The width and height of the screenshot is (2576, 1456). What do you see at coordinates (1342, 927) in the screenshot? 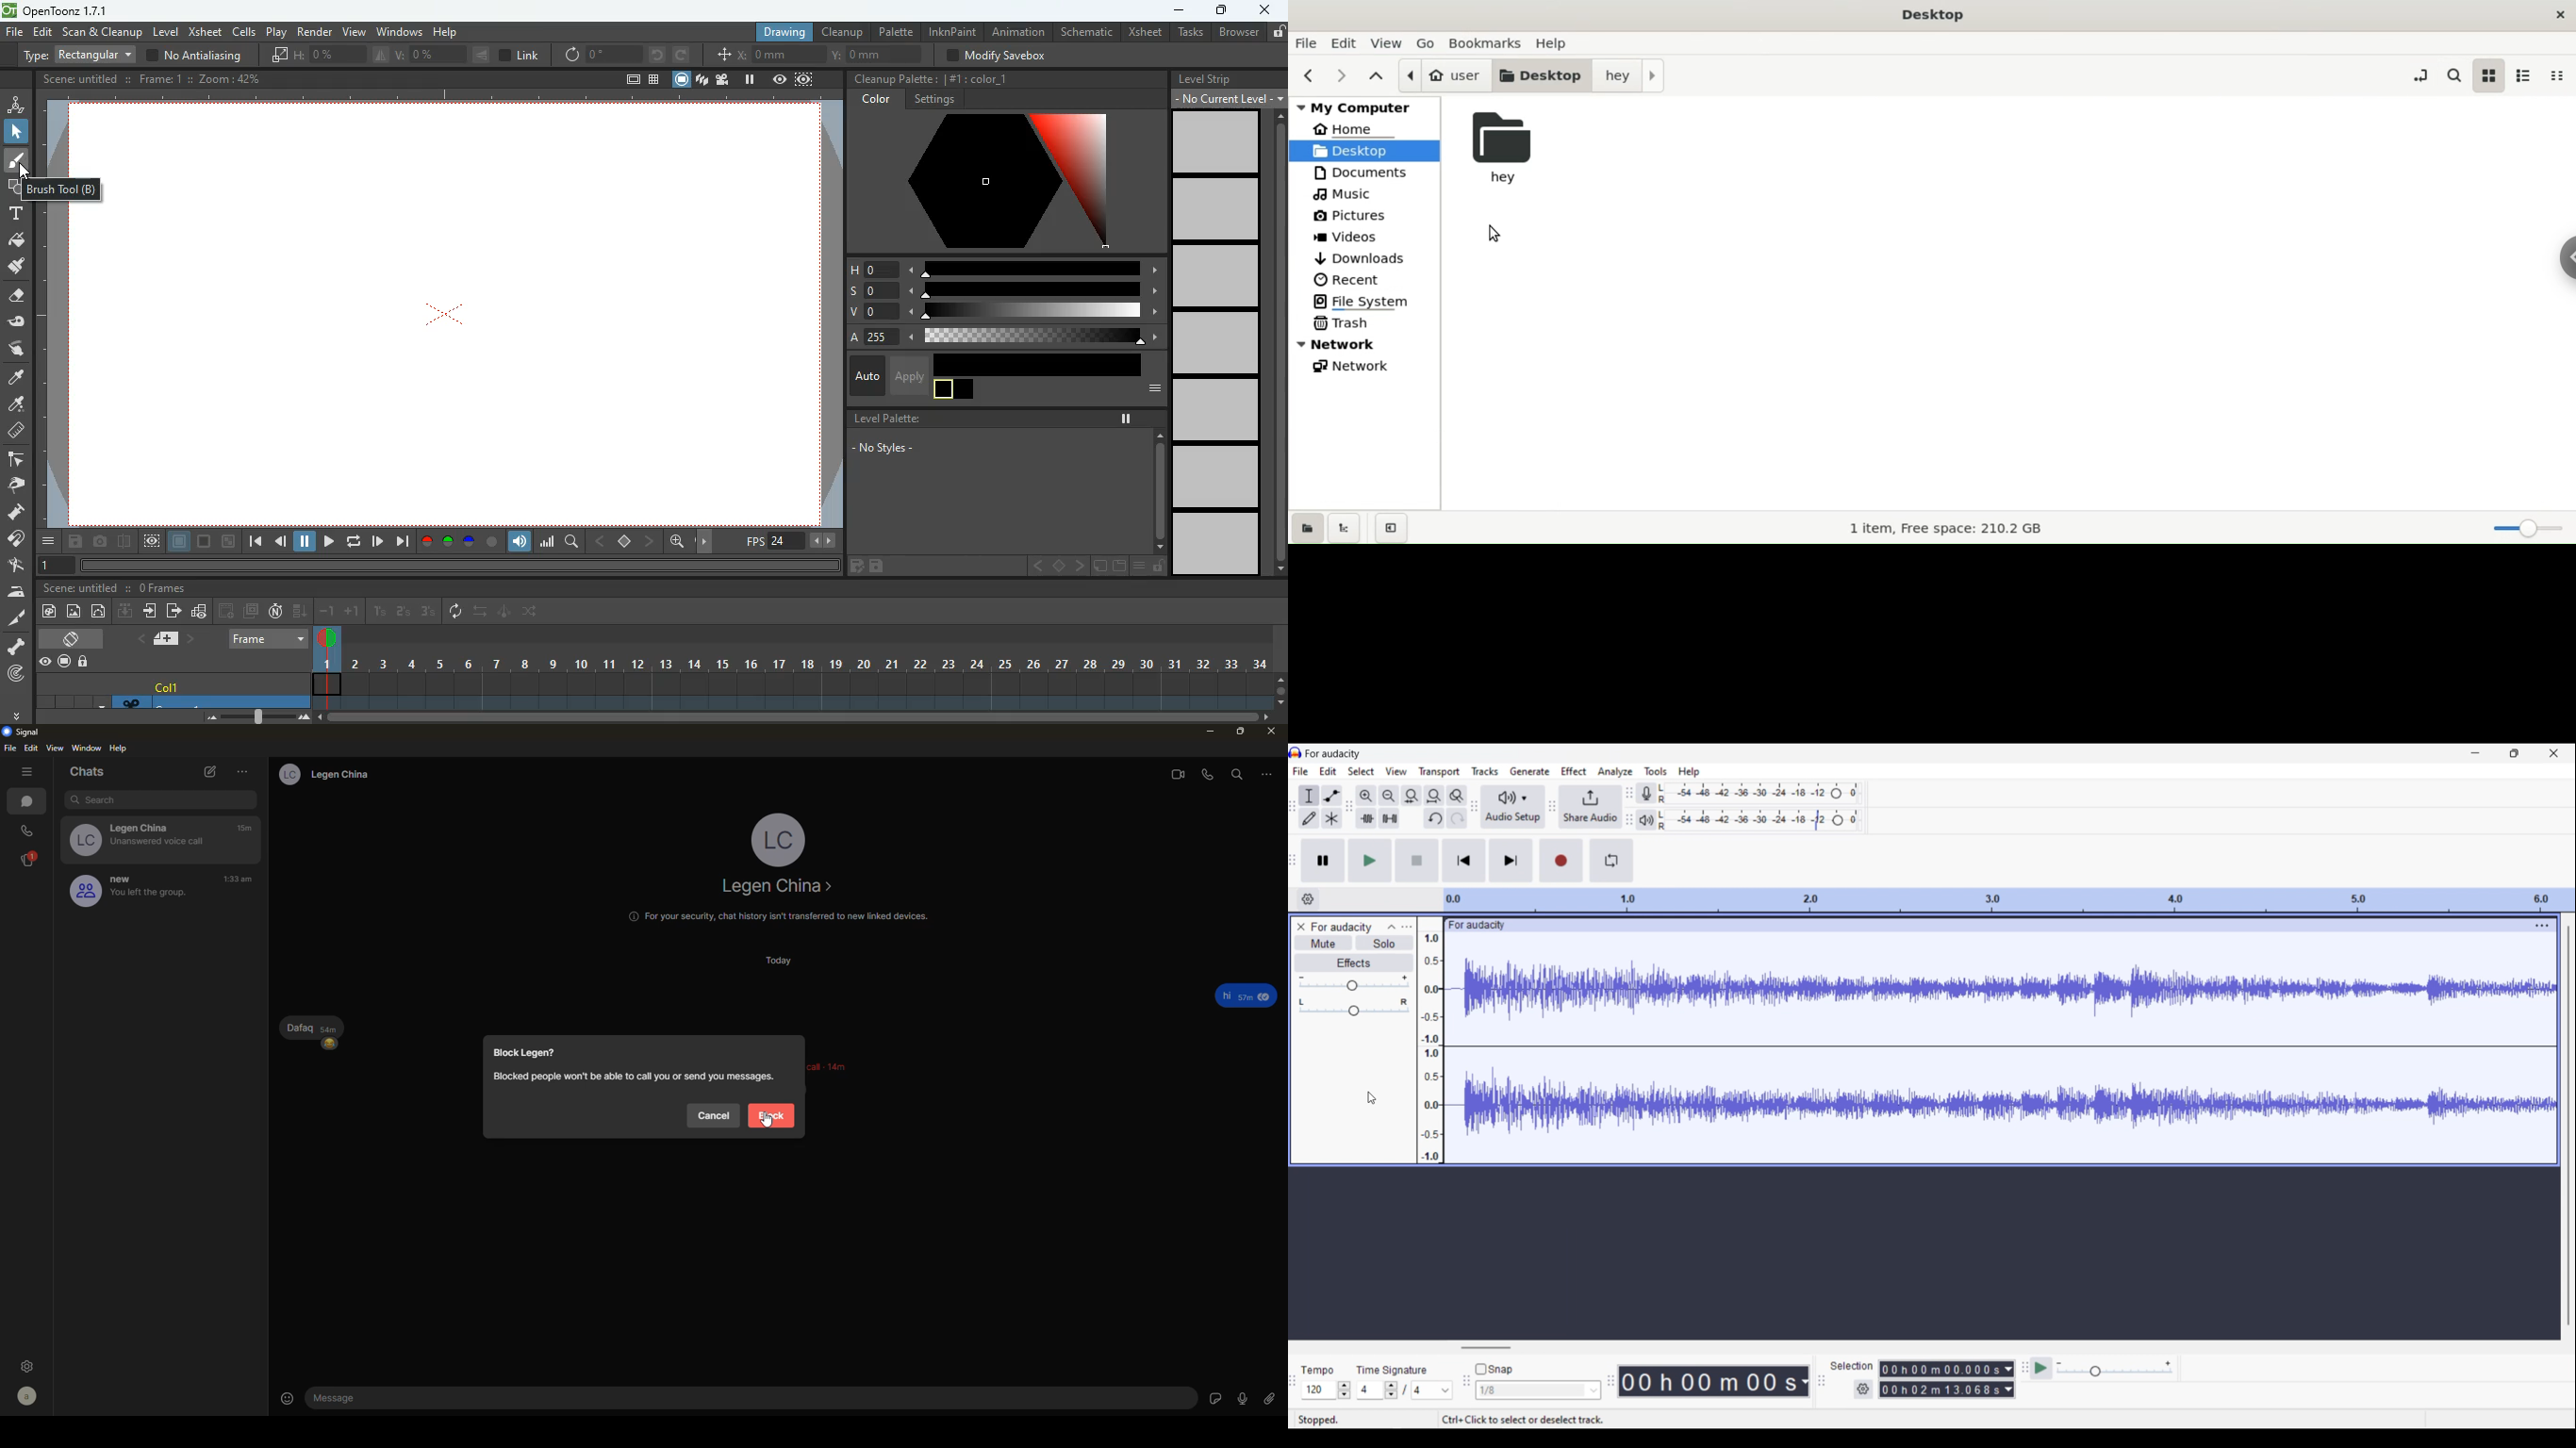
I see `For audacity` at bounding box center [1342, 927].